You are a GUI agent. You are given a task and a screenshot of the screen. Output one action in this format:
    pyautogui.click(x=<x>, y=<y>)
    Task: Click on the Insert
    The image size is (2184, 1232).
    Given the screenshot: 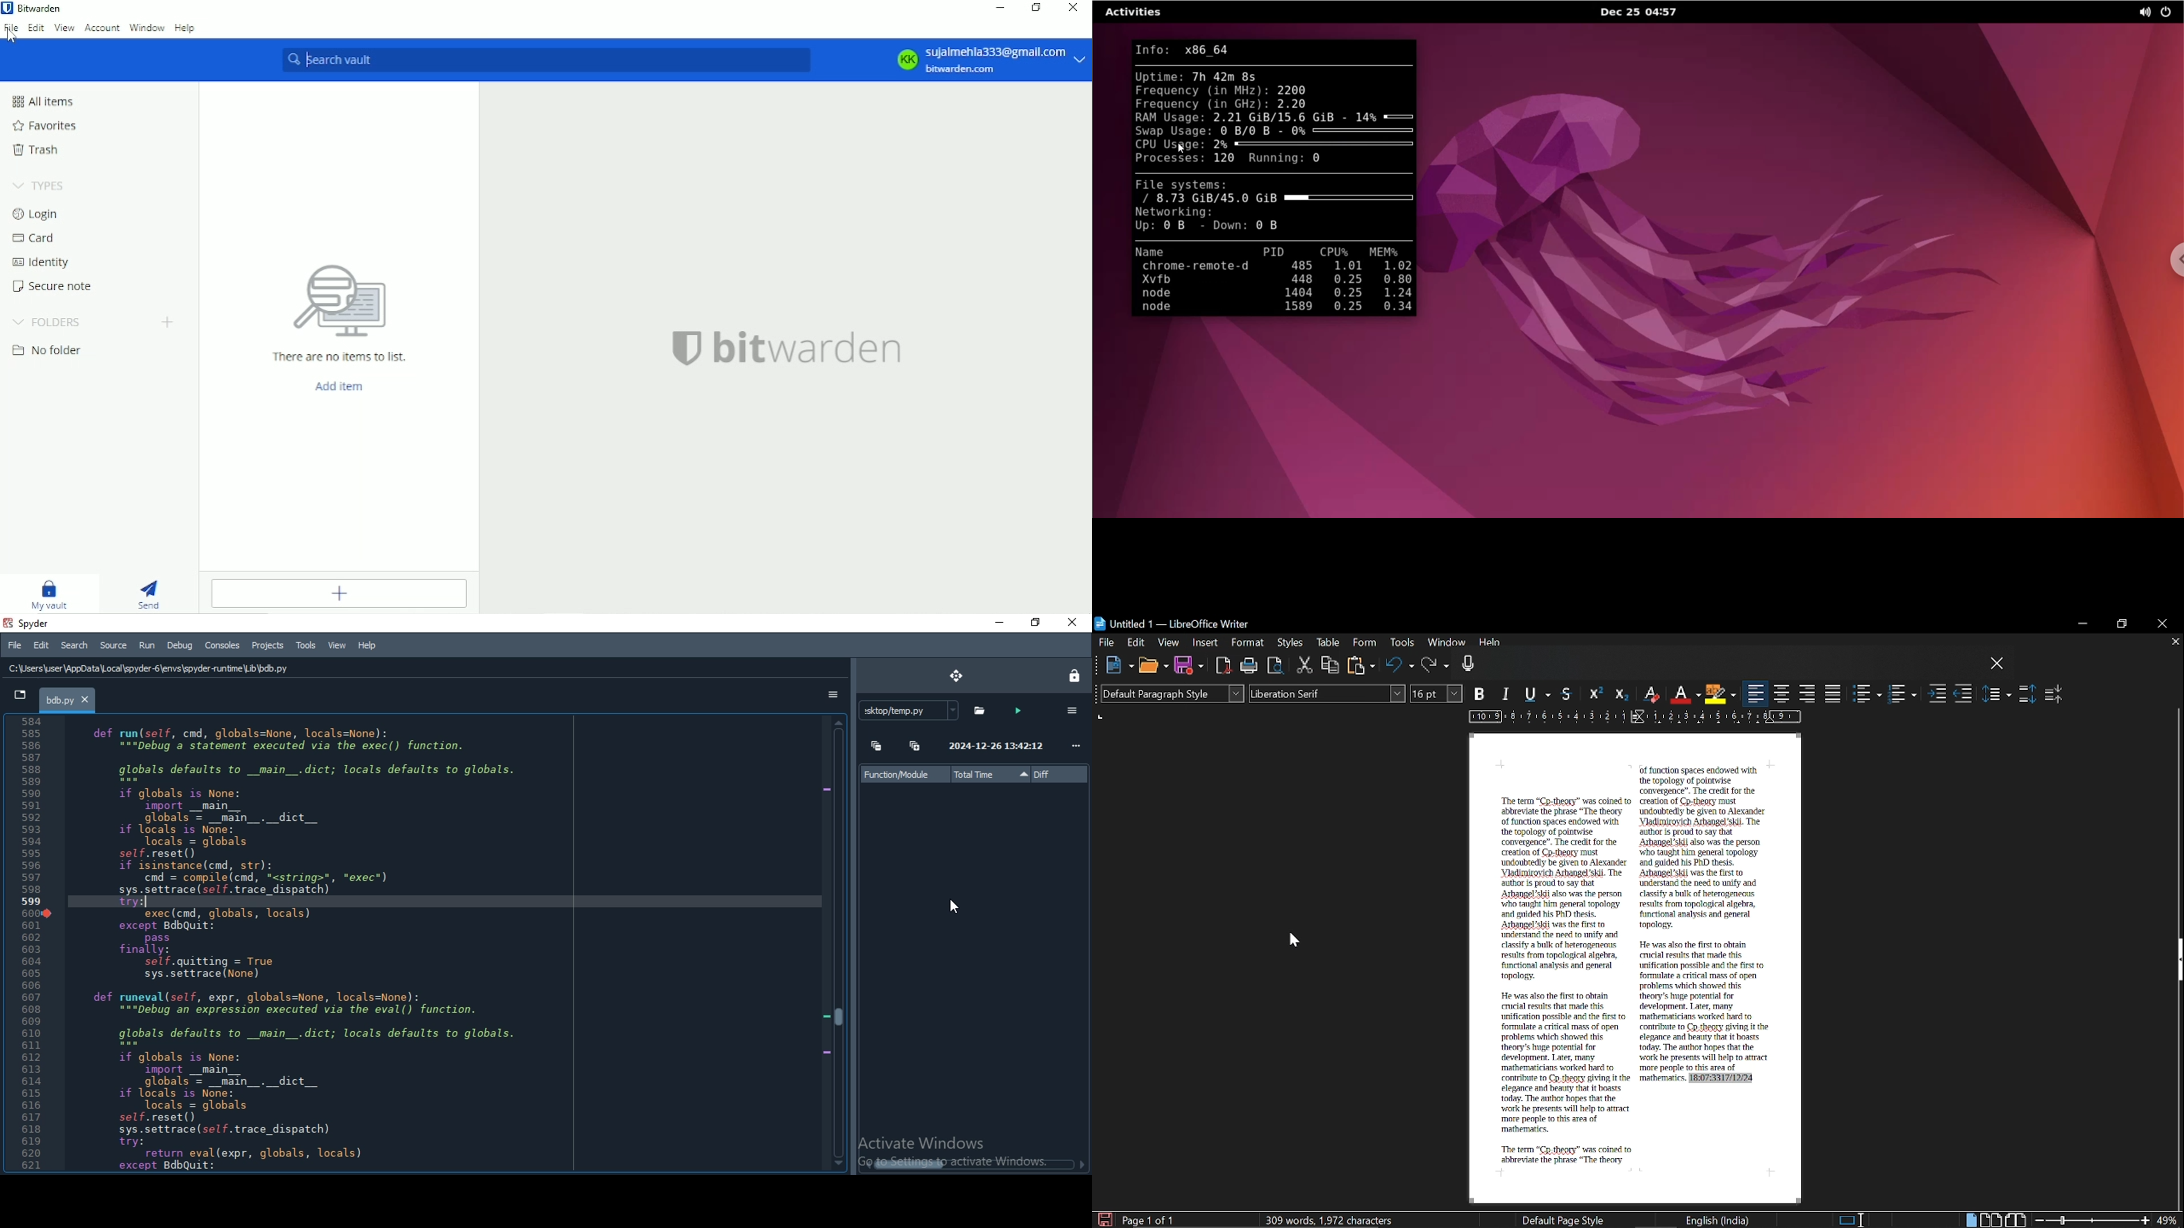 What is the action you would take?
    pyautogui.click(x=1206, y=643)
    